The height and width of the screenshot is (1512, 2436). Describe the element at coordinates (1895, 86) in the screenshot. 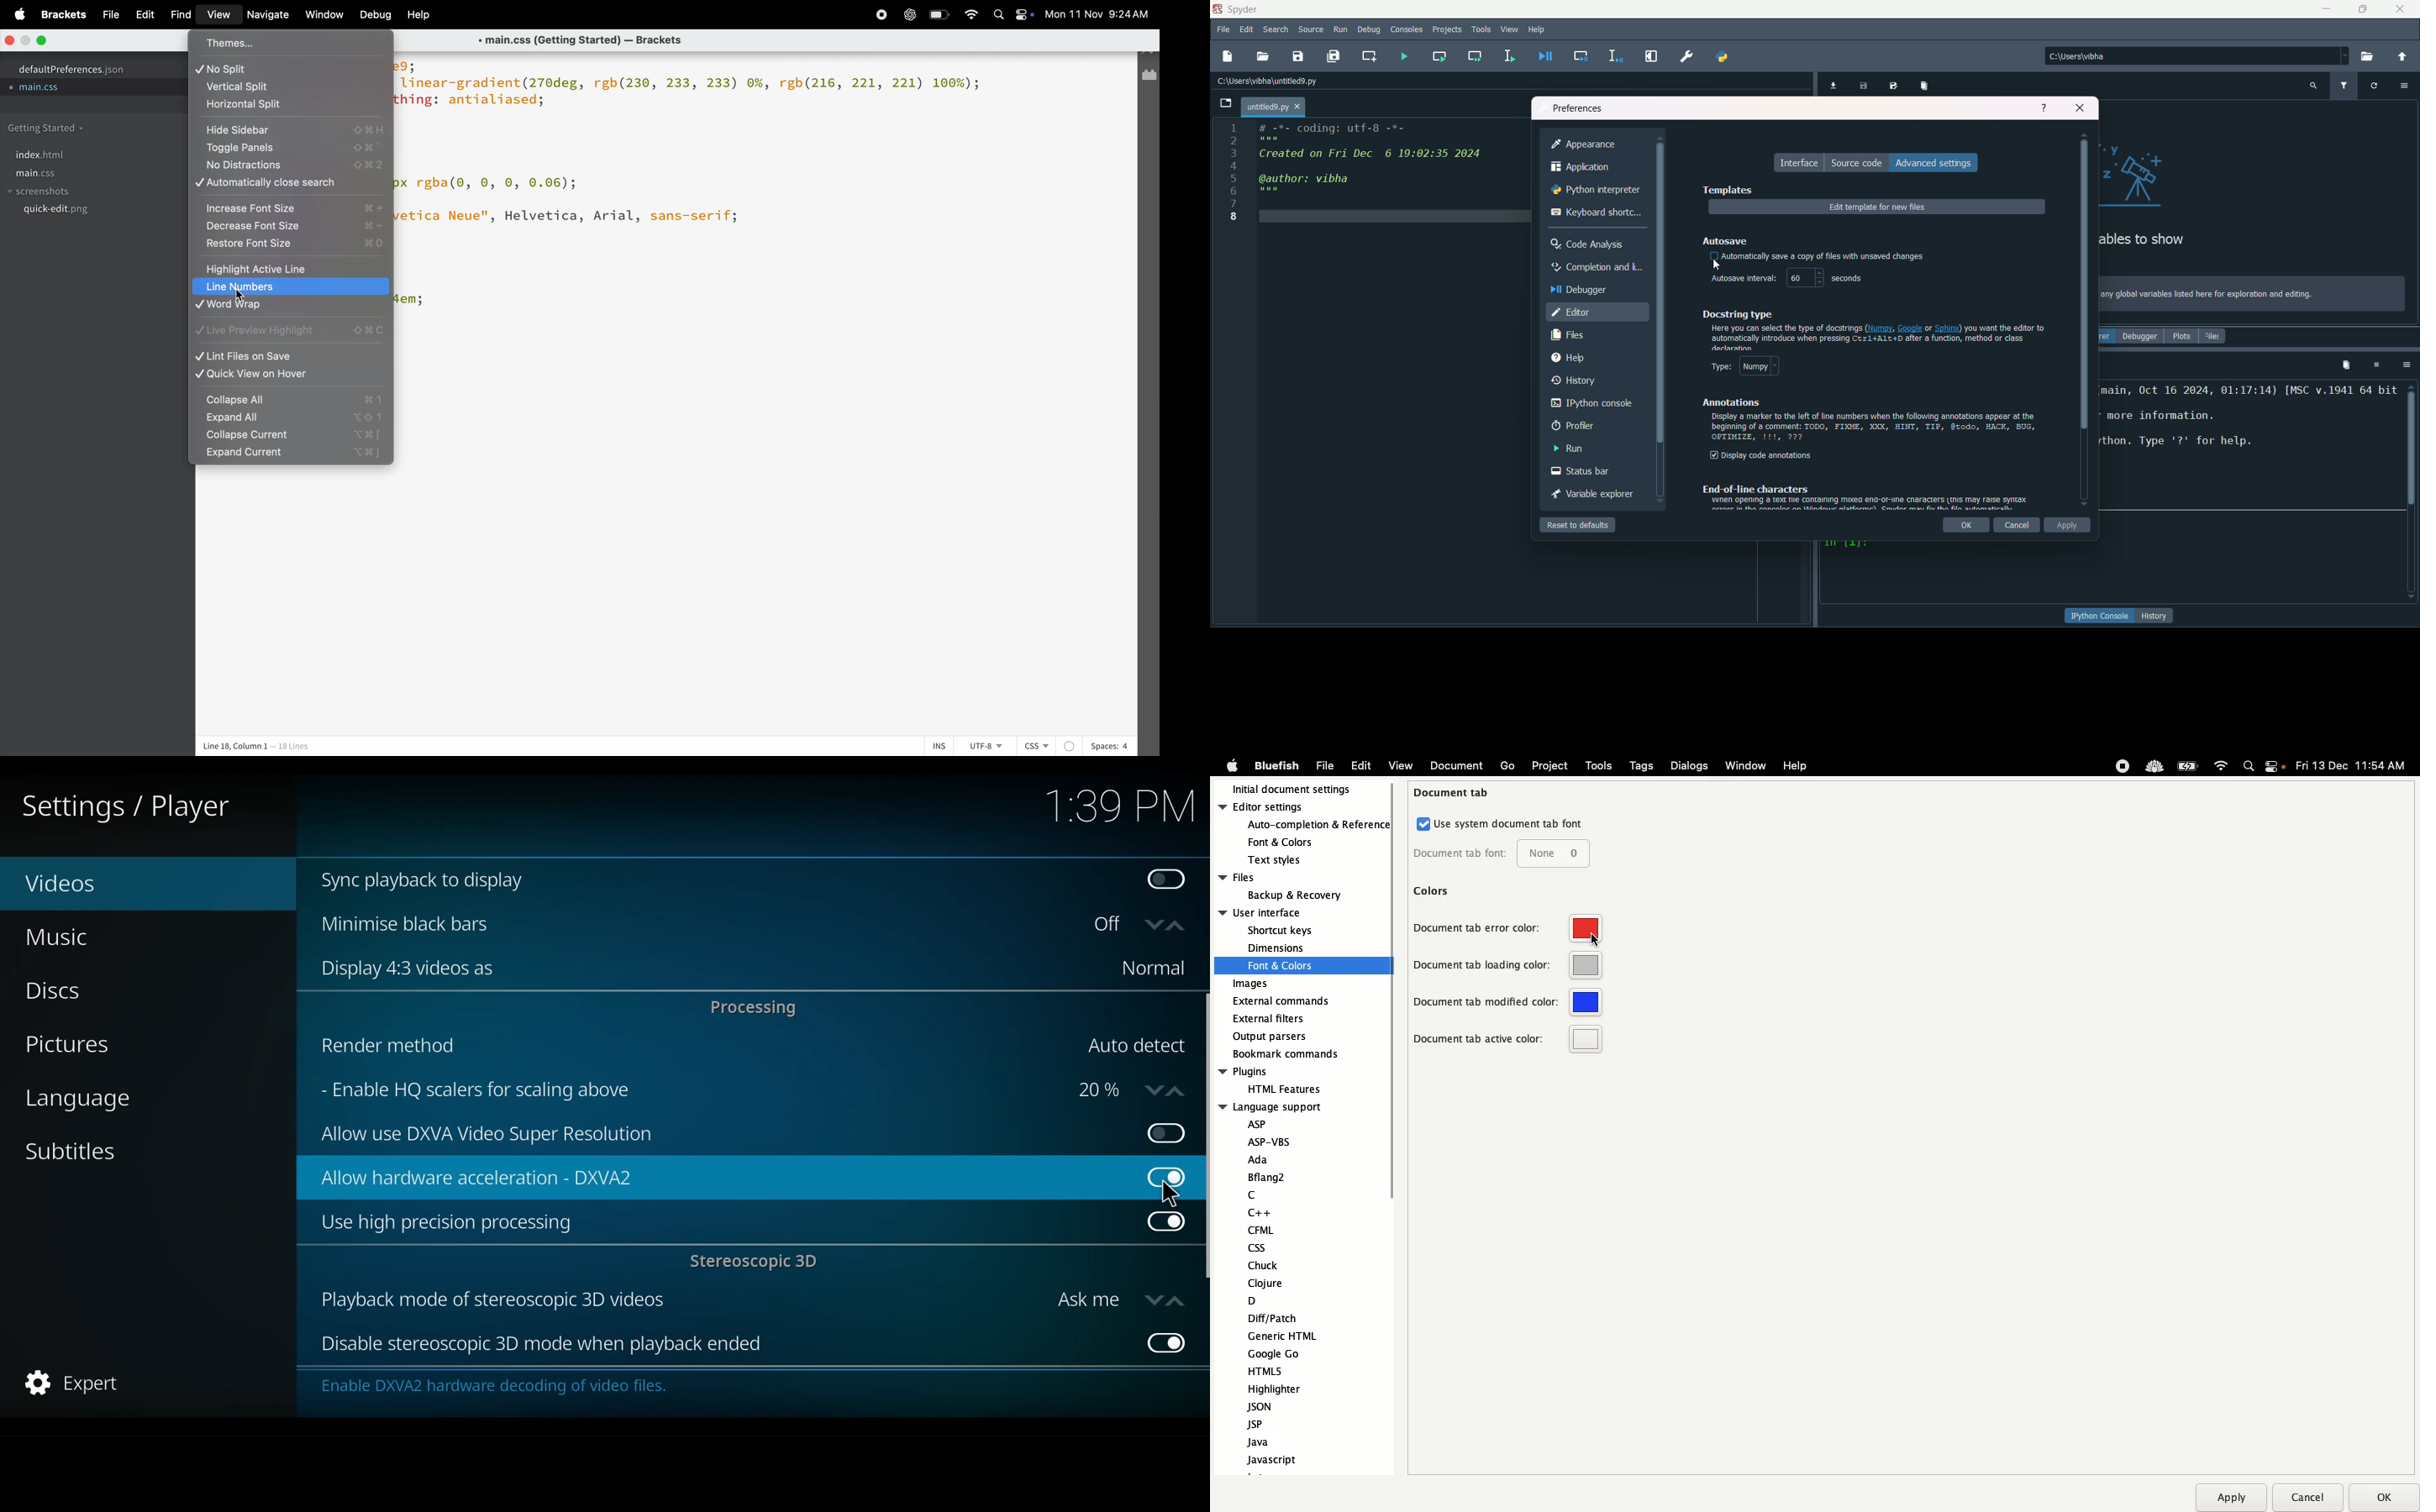

I see `save data as` at that location.